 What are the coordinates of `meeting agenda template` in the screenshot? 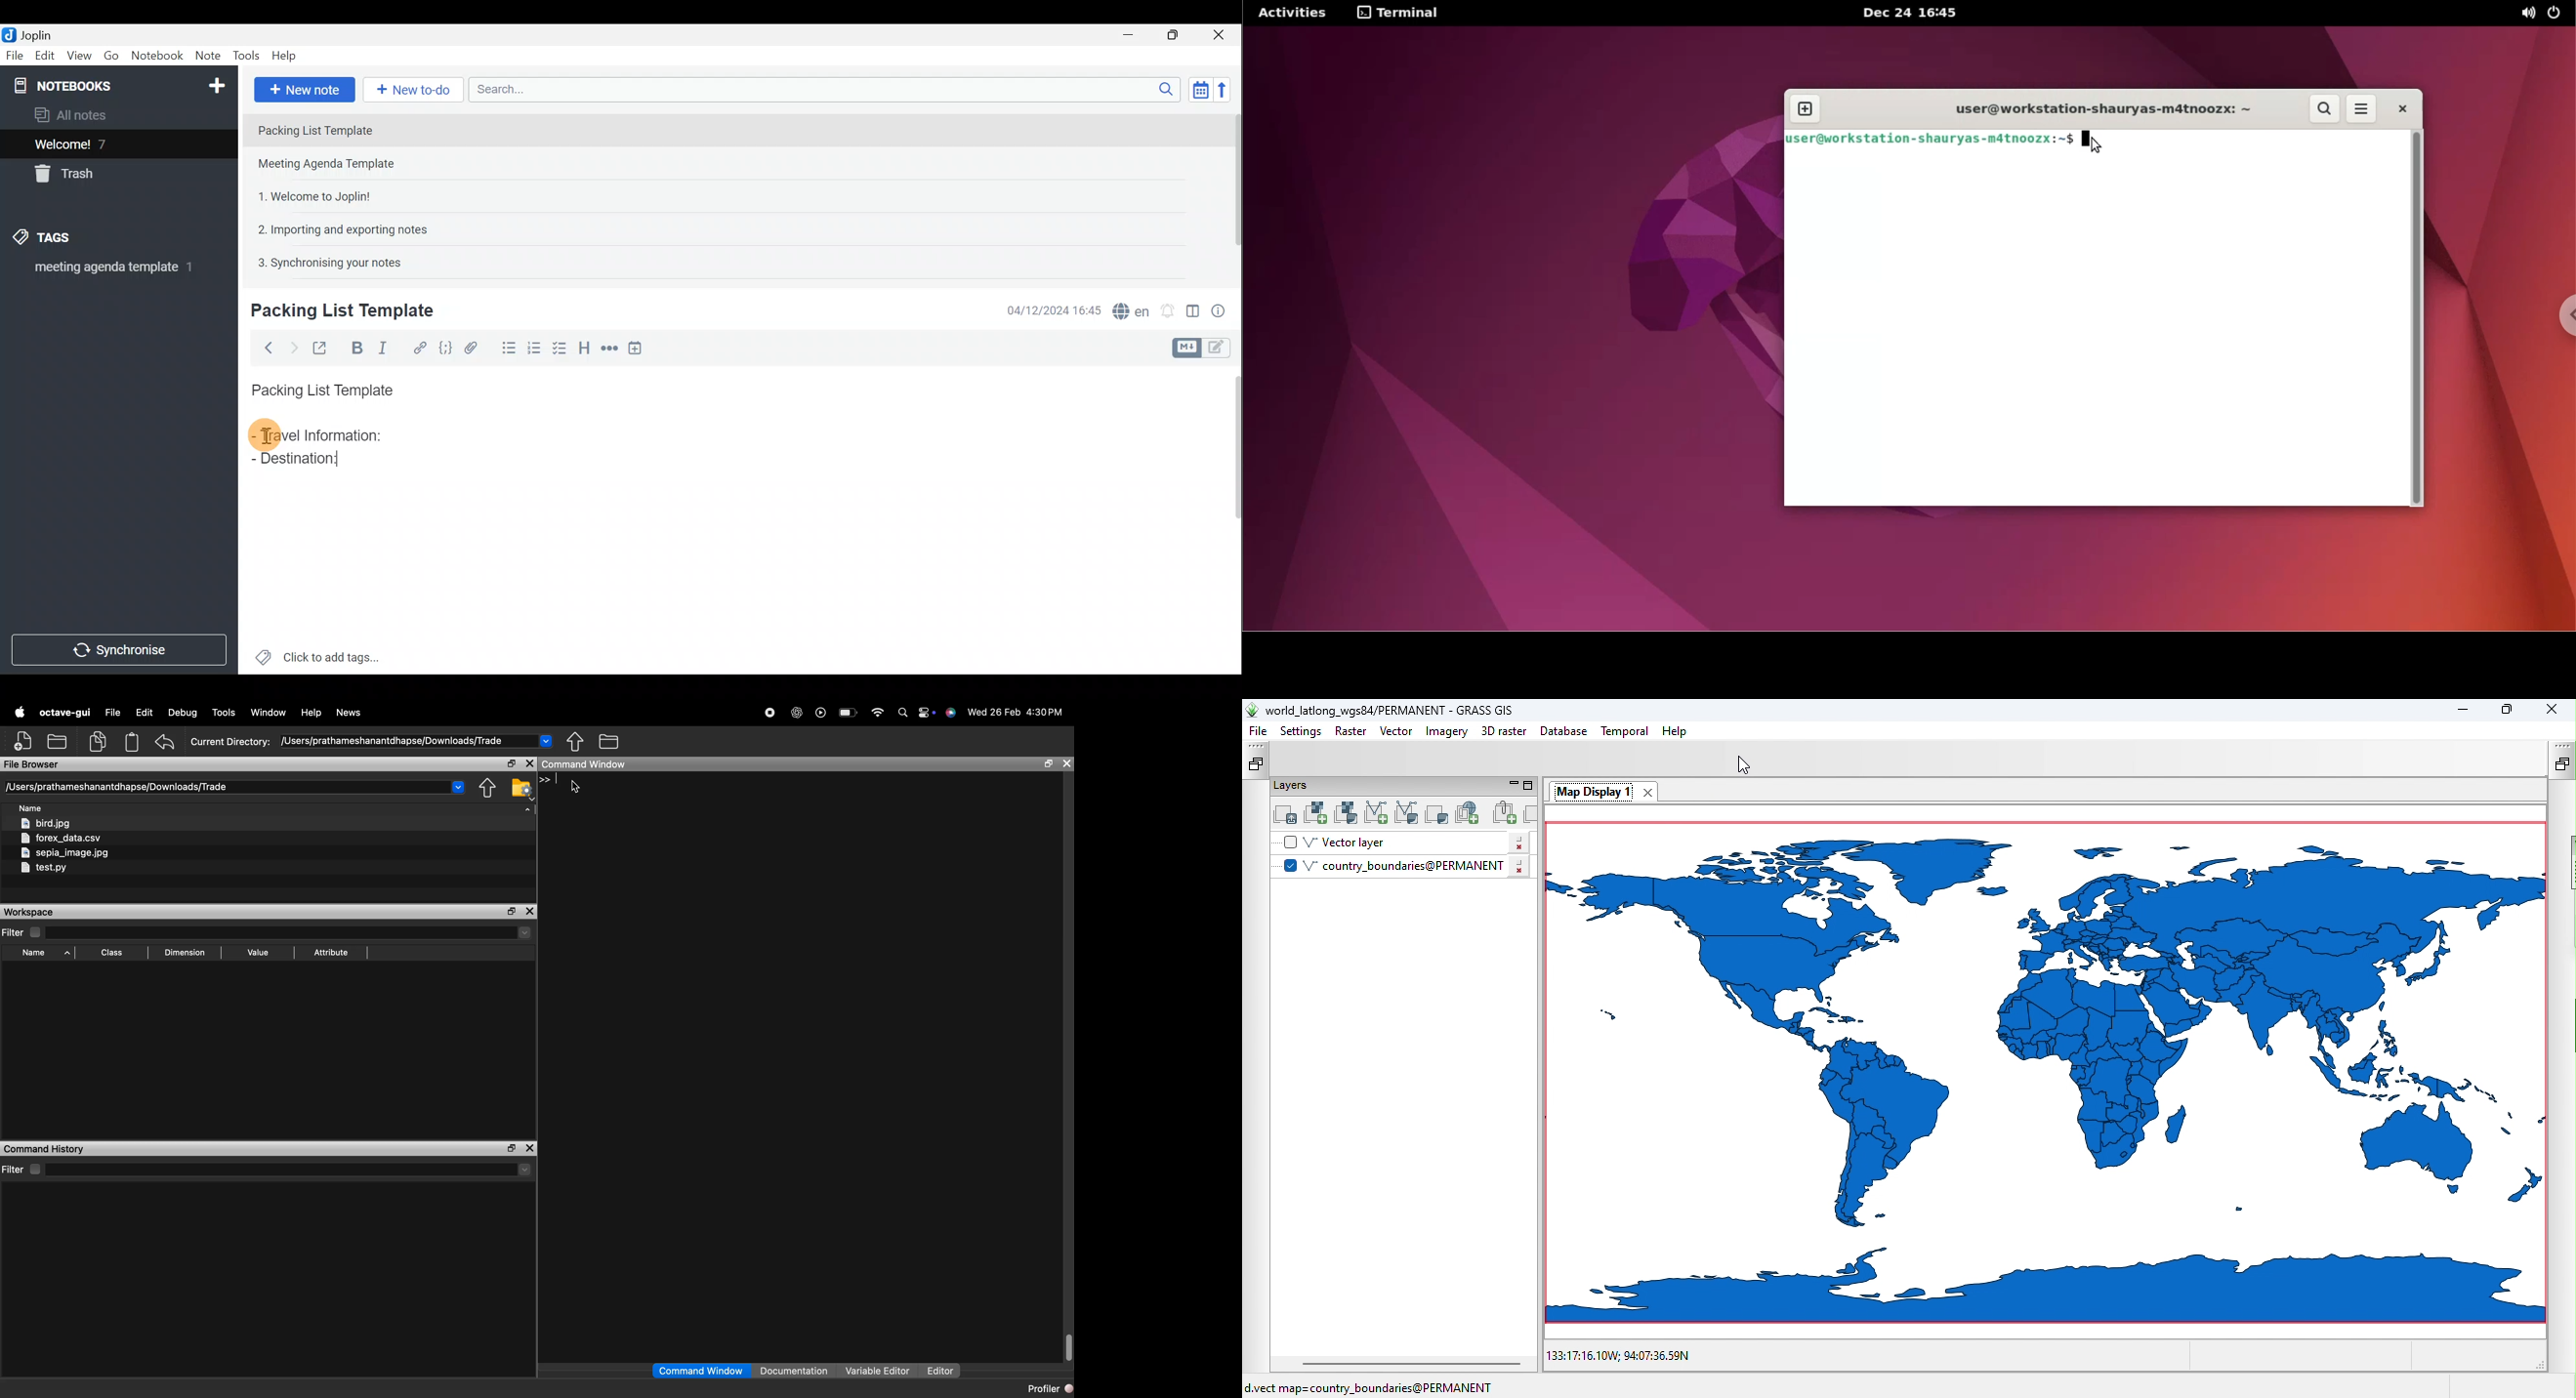 It's located at (111, 271).